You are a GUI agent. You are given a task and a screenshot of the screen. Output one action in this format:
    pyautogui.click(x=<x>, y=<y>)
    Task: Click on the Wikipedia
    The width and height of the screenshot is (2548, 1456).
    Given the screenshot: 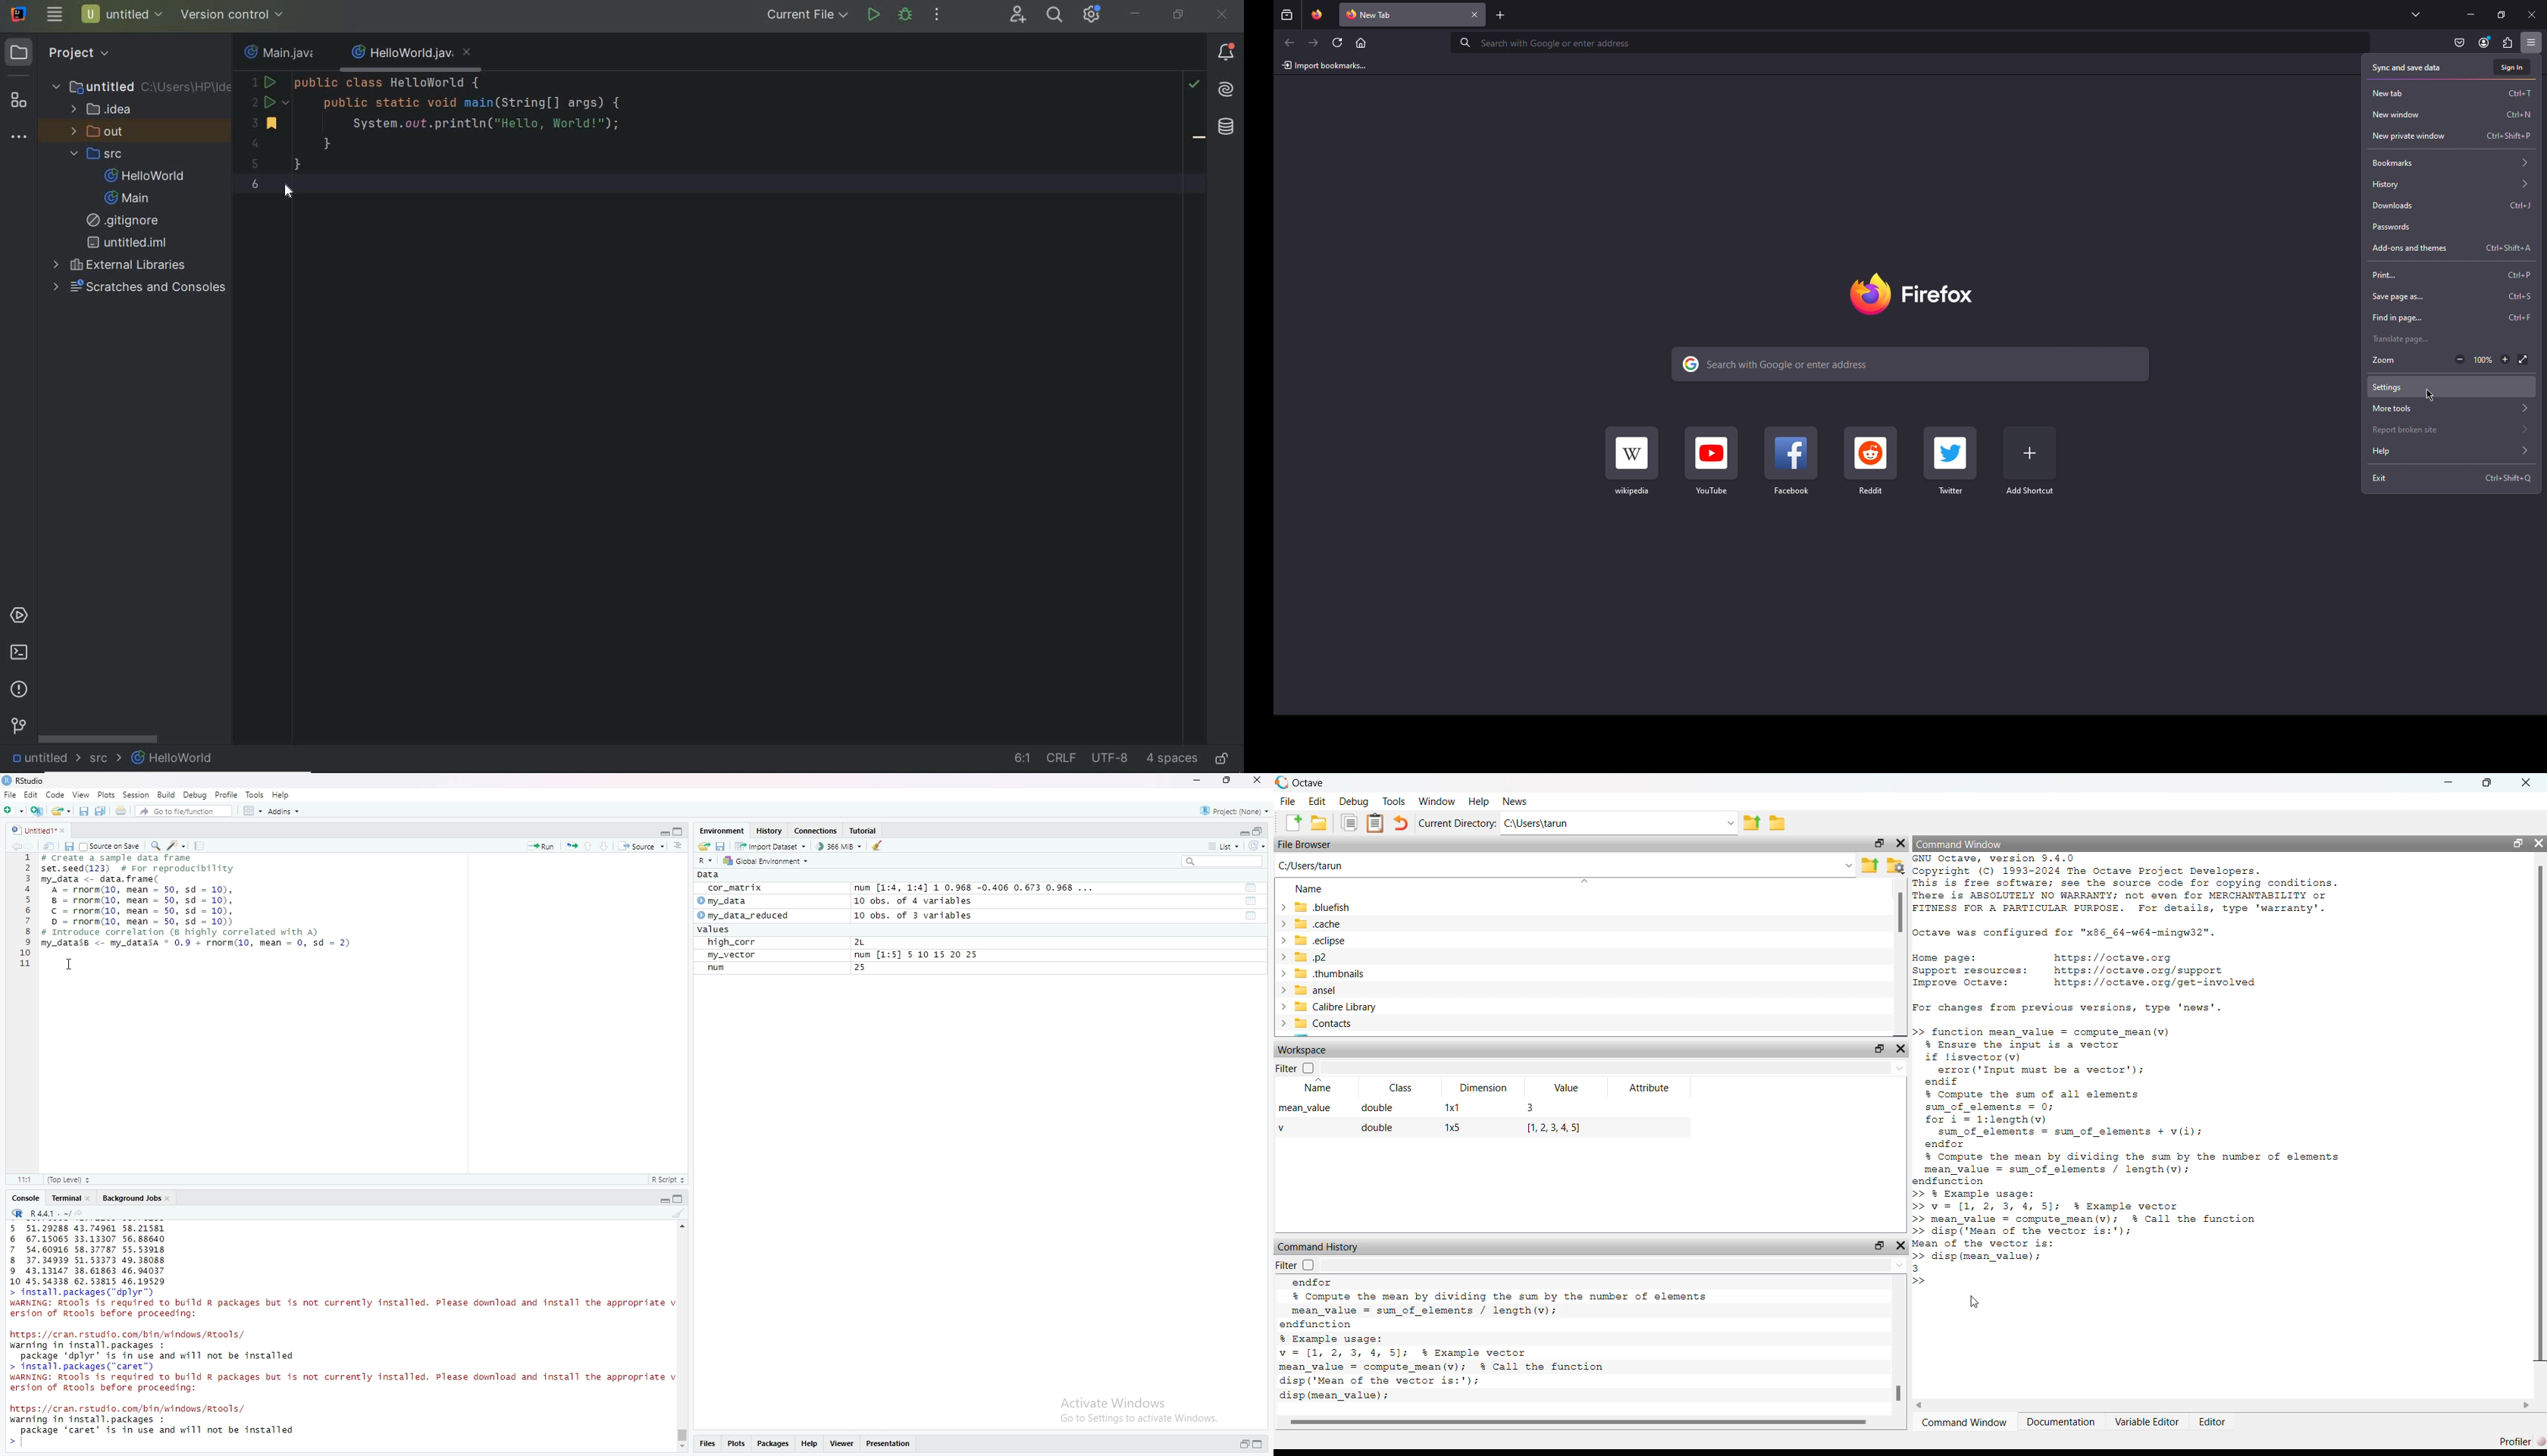 What is the action you would take?
    pyautogui.click(x=1632, y=460)
    